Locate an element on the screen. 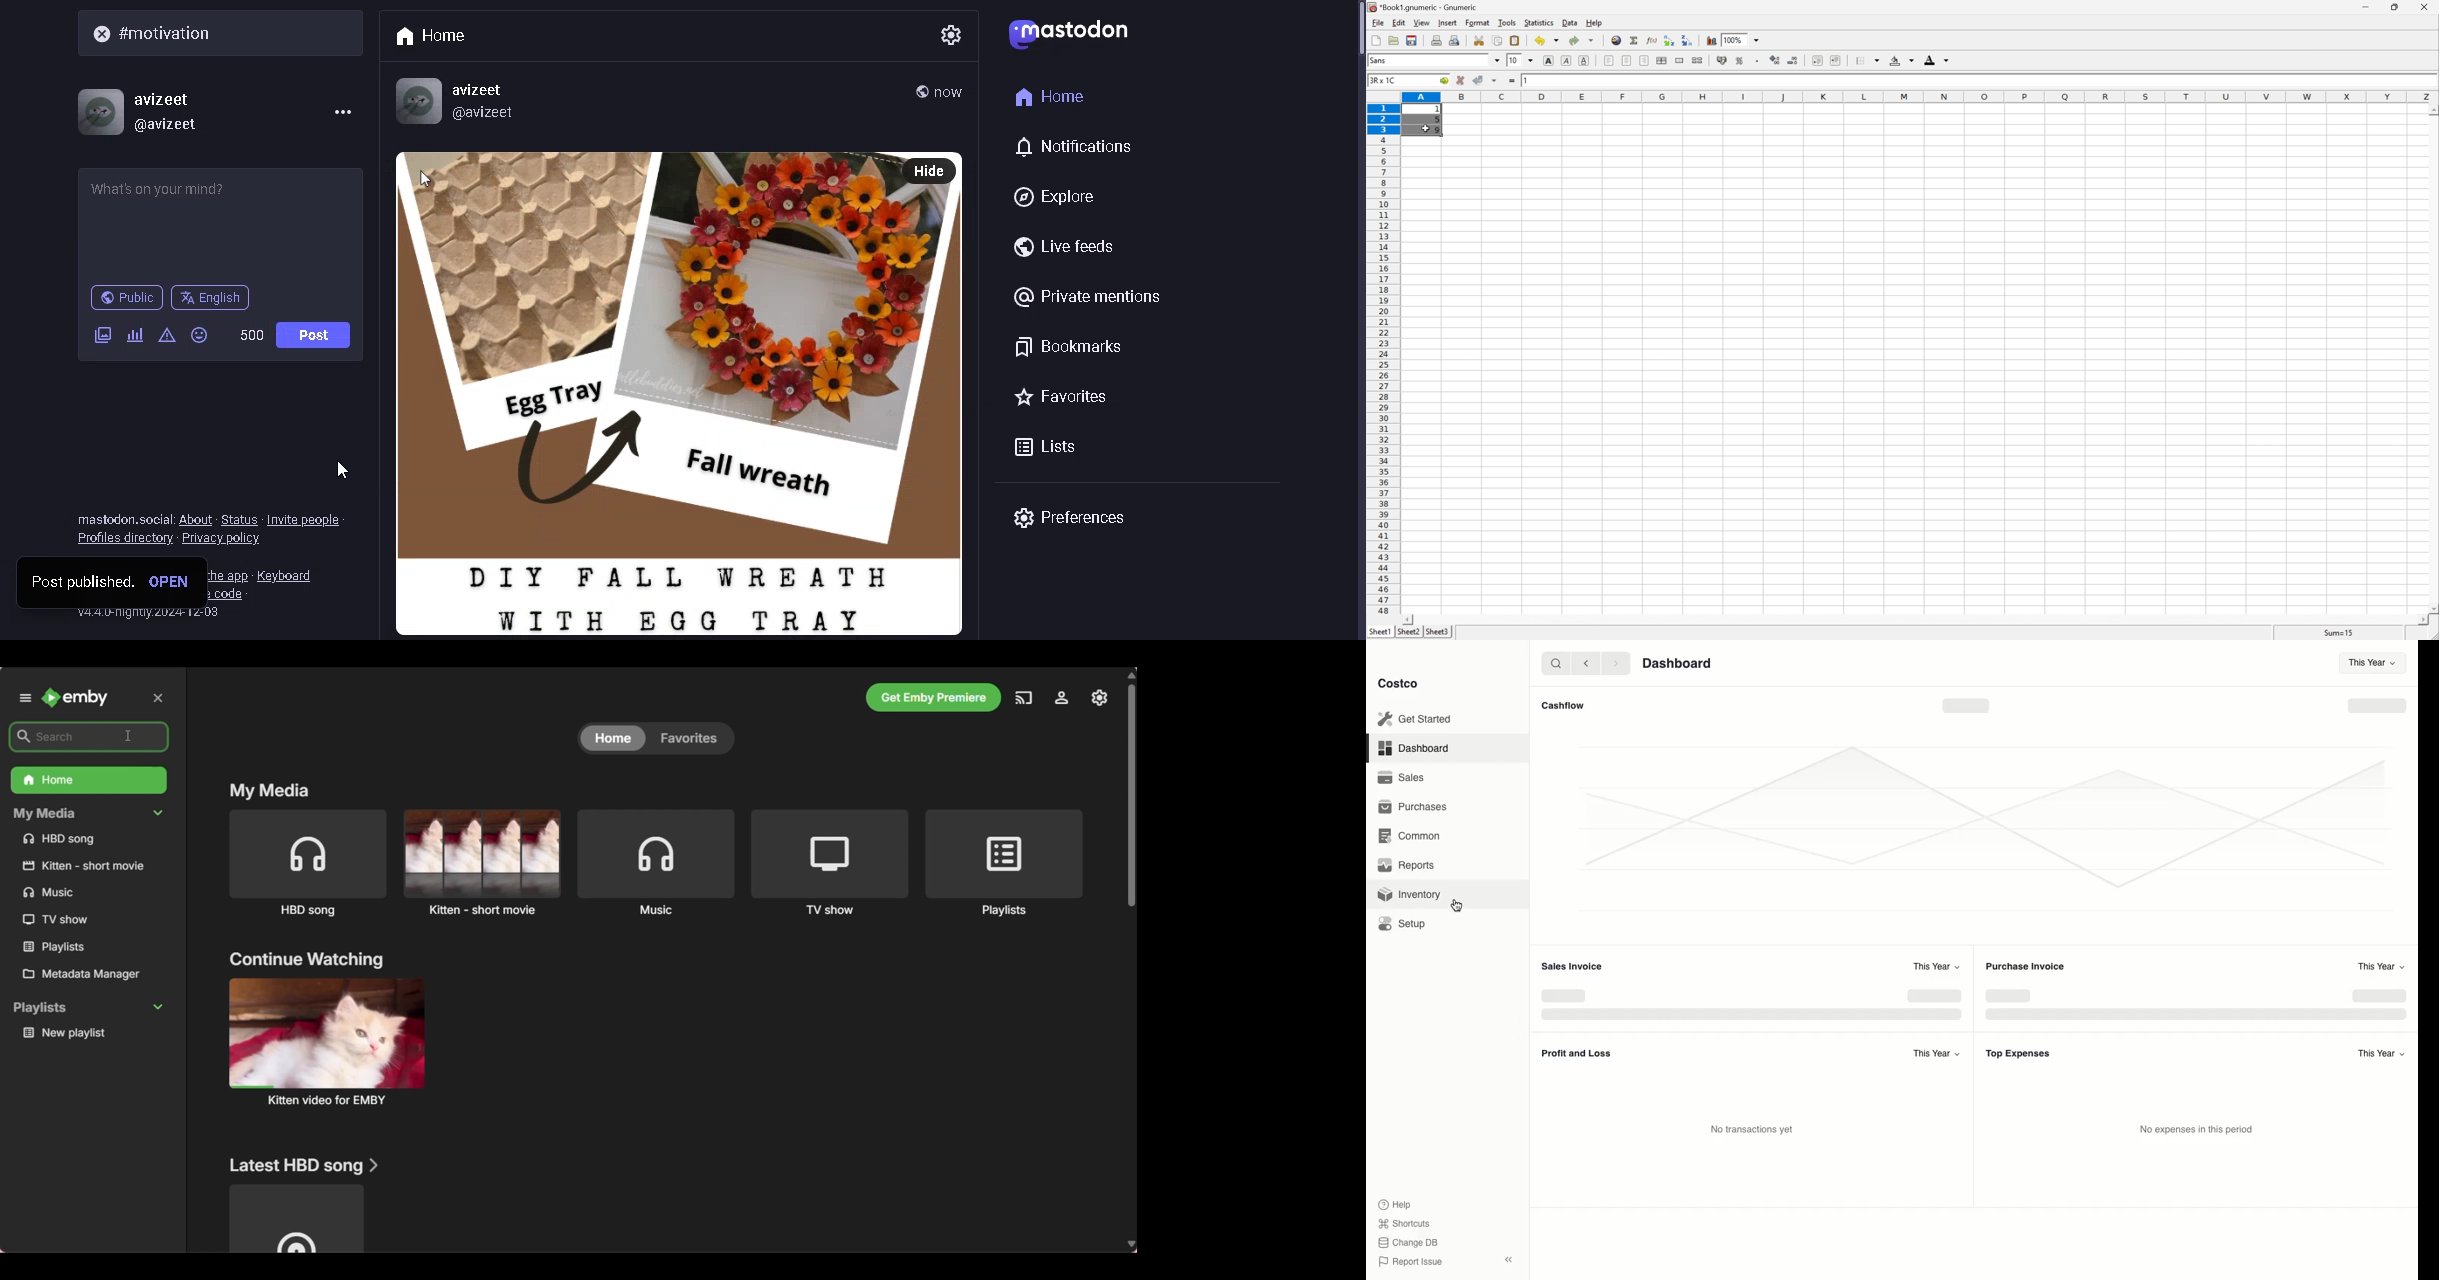  @username is located at coordinates (175, 126).